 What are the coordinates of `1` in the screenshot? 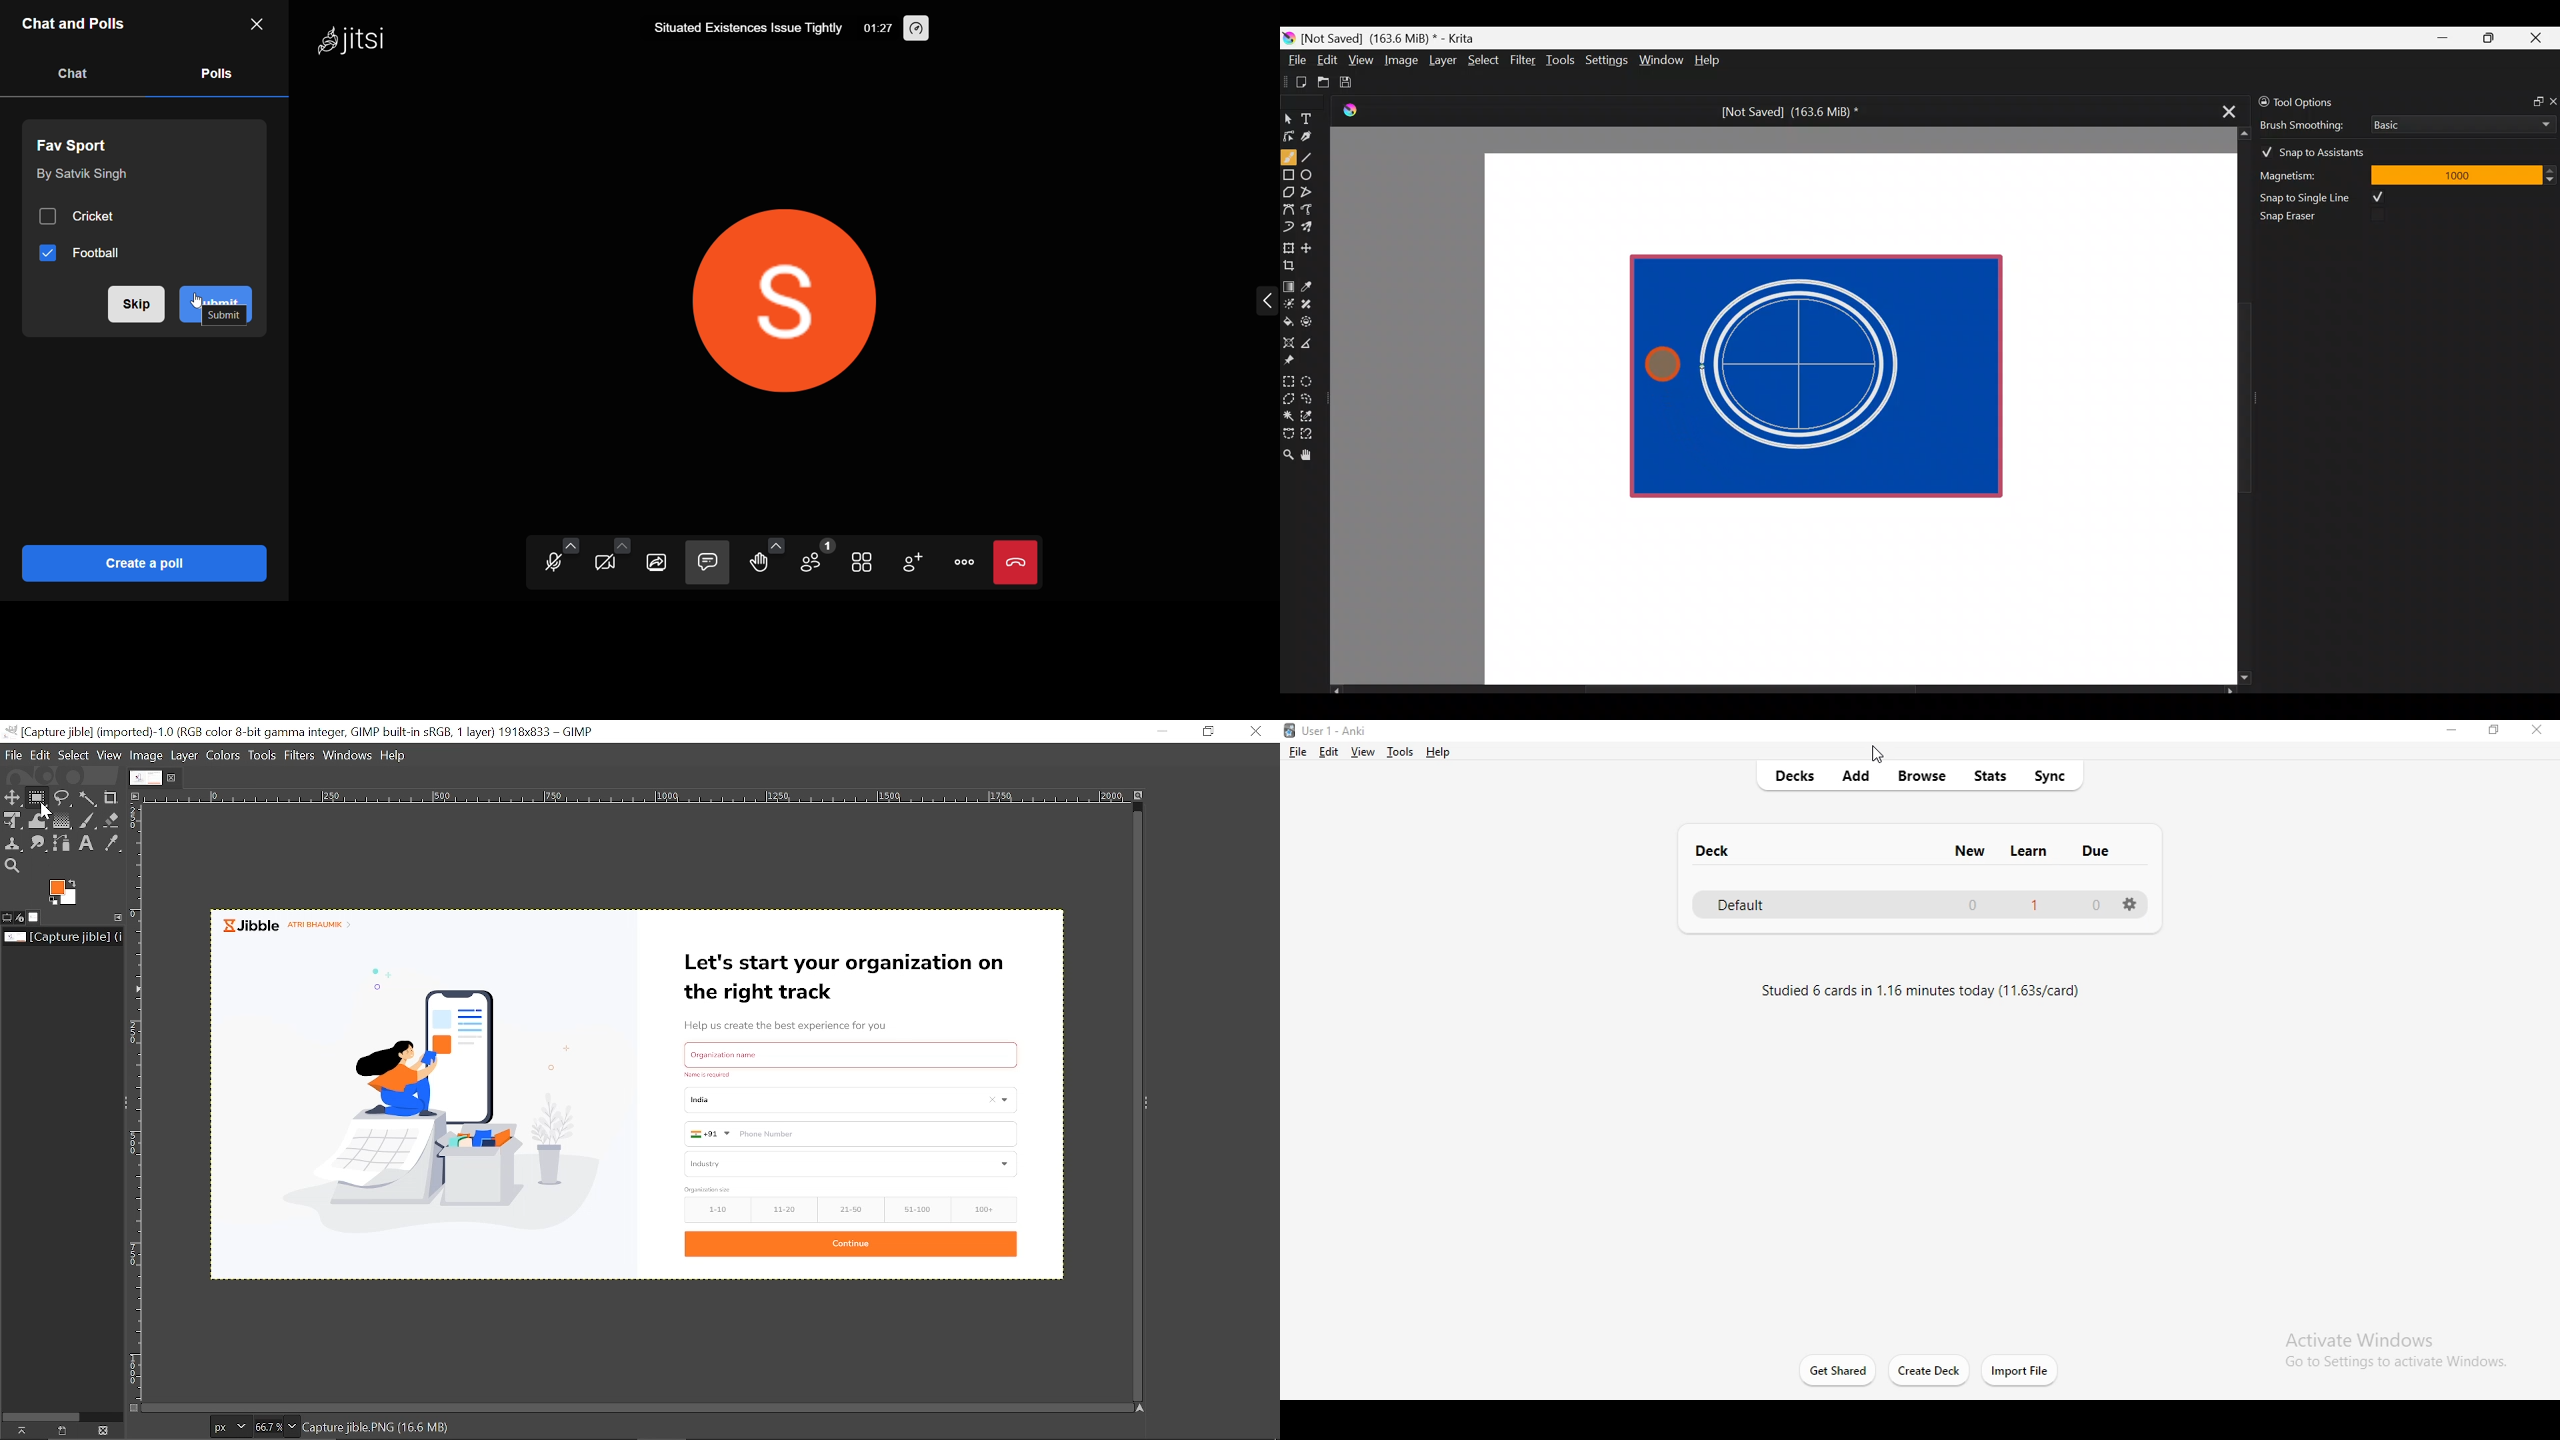 It's located at (2032, 906).